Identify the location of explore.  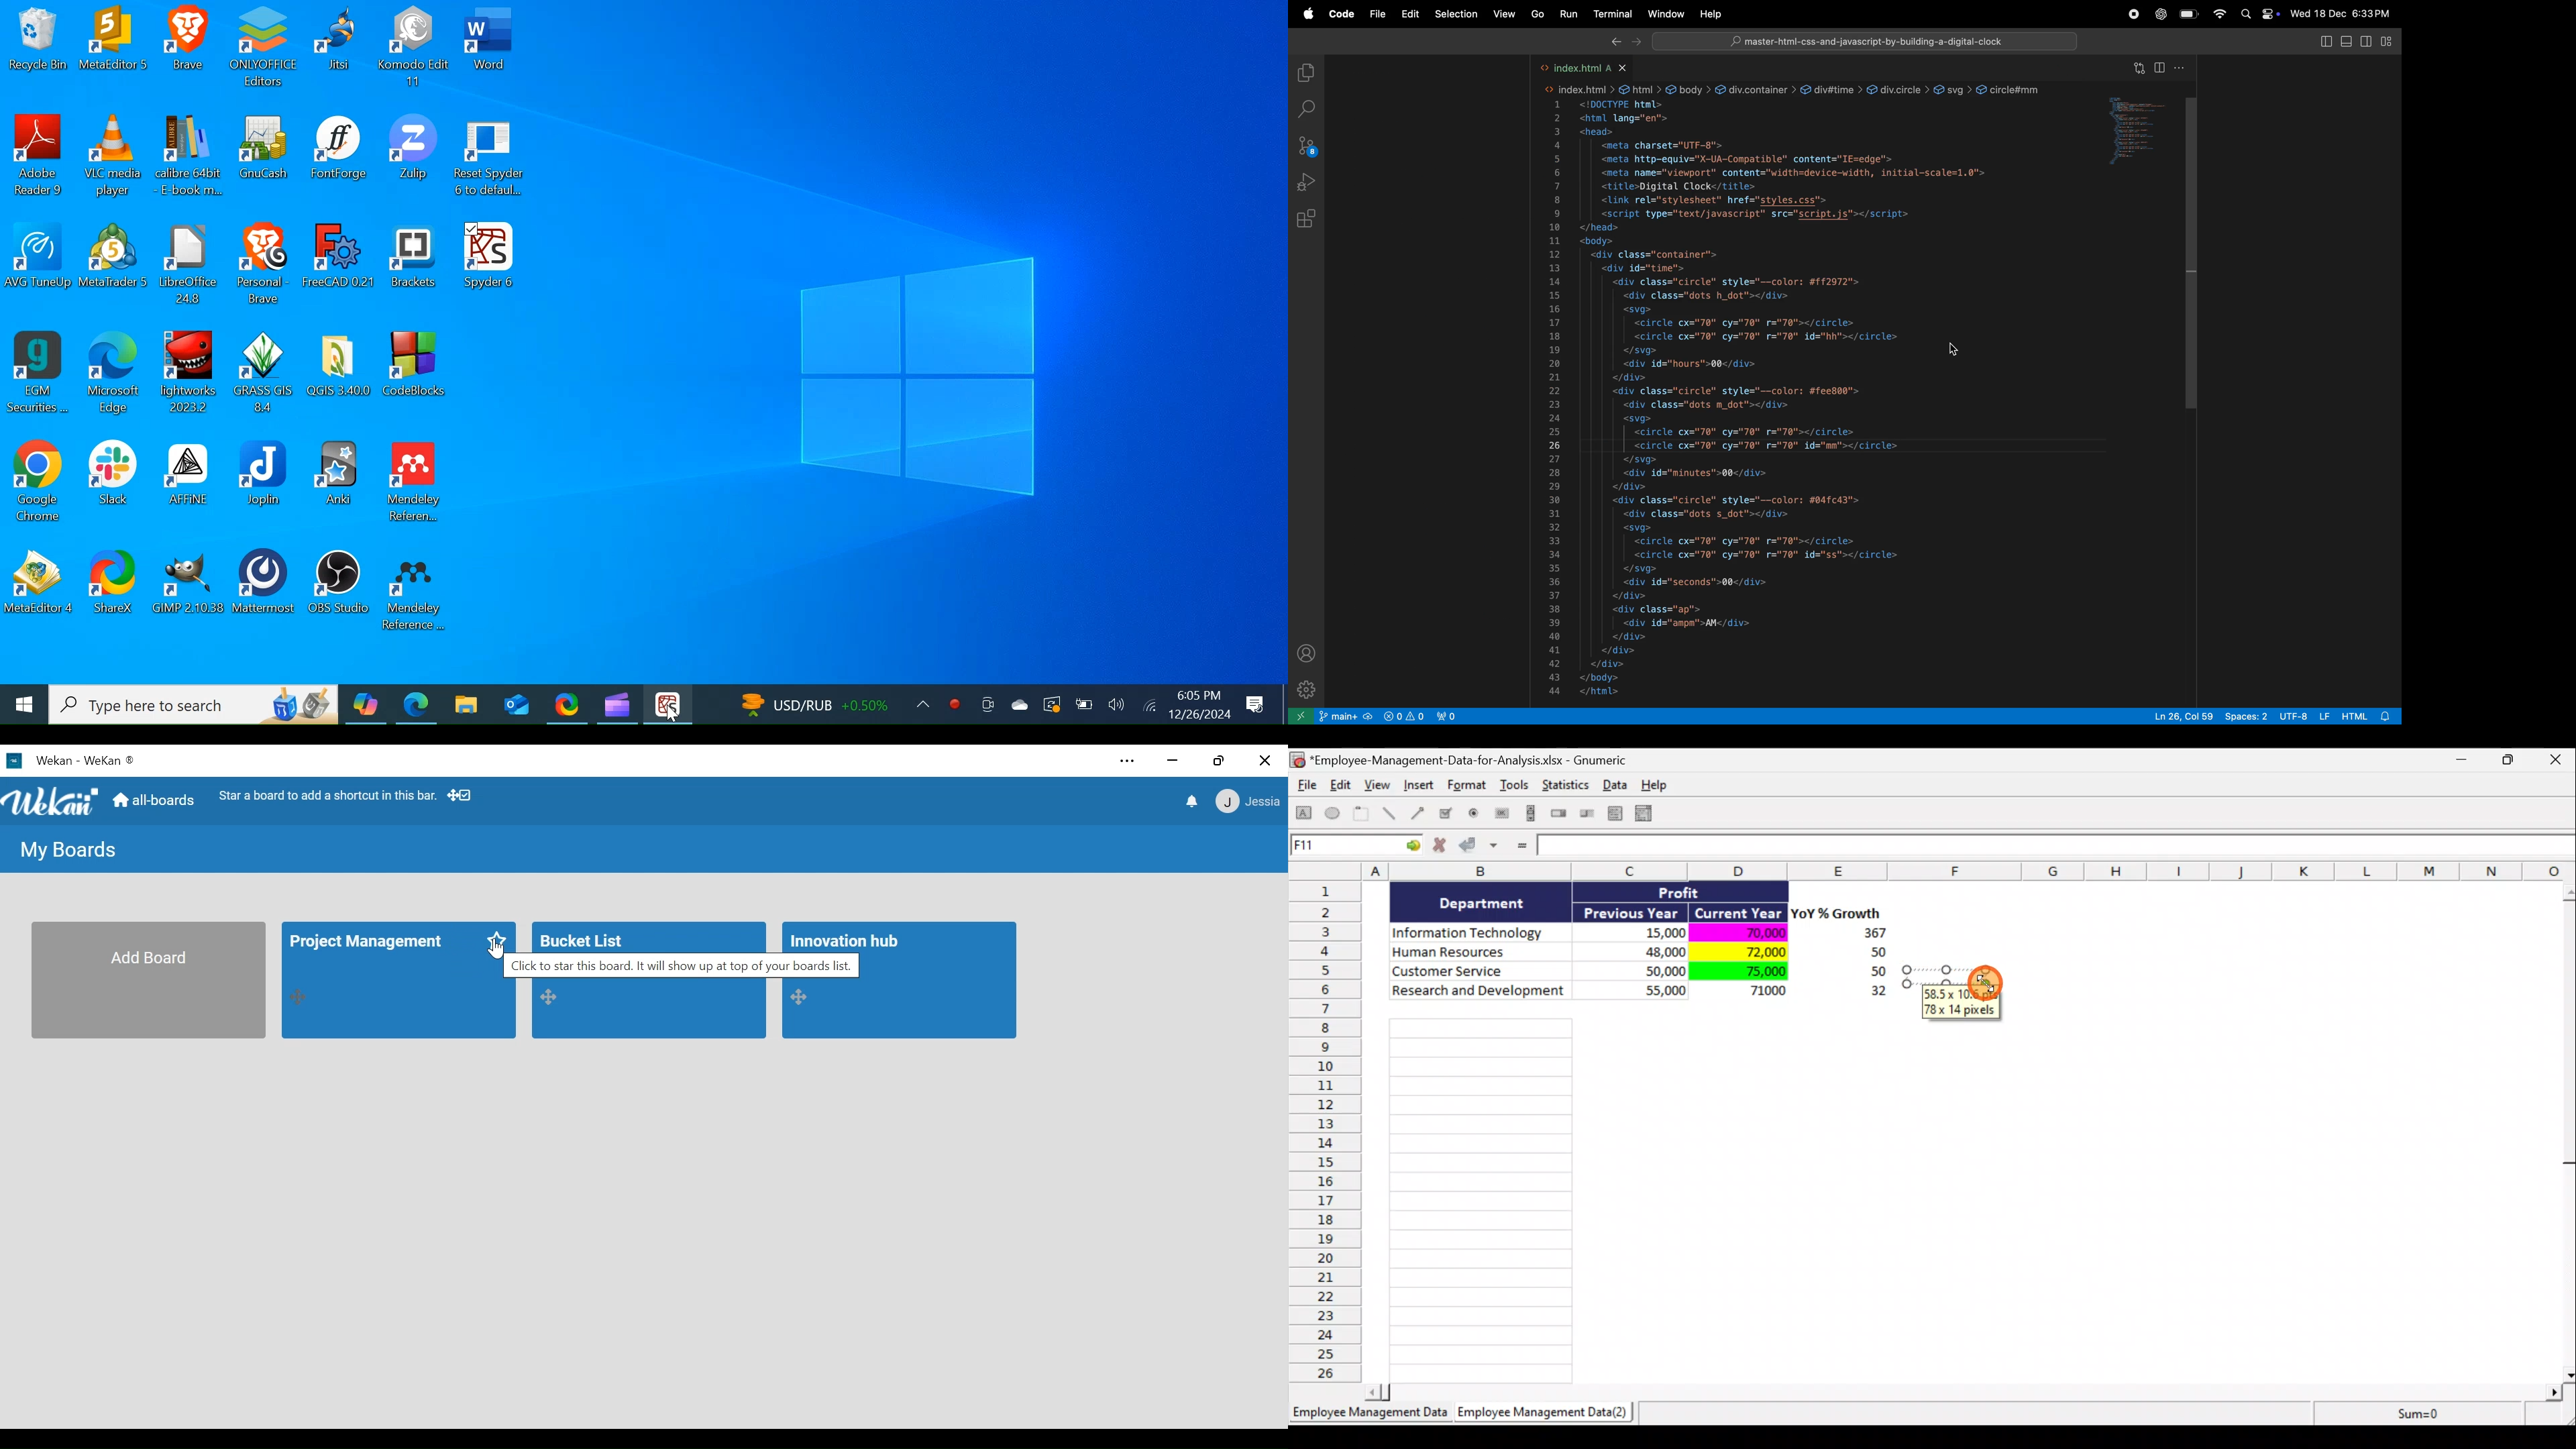
(1308, 73).